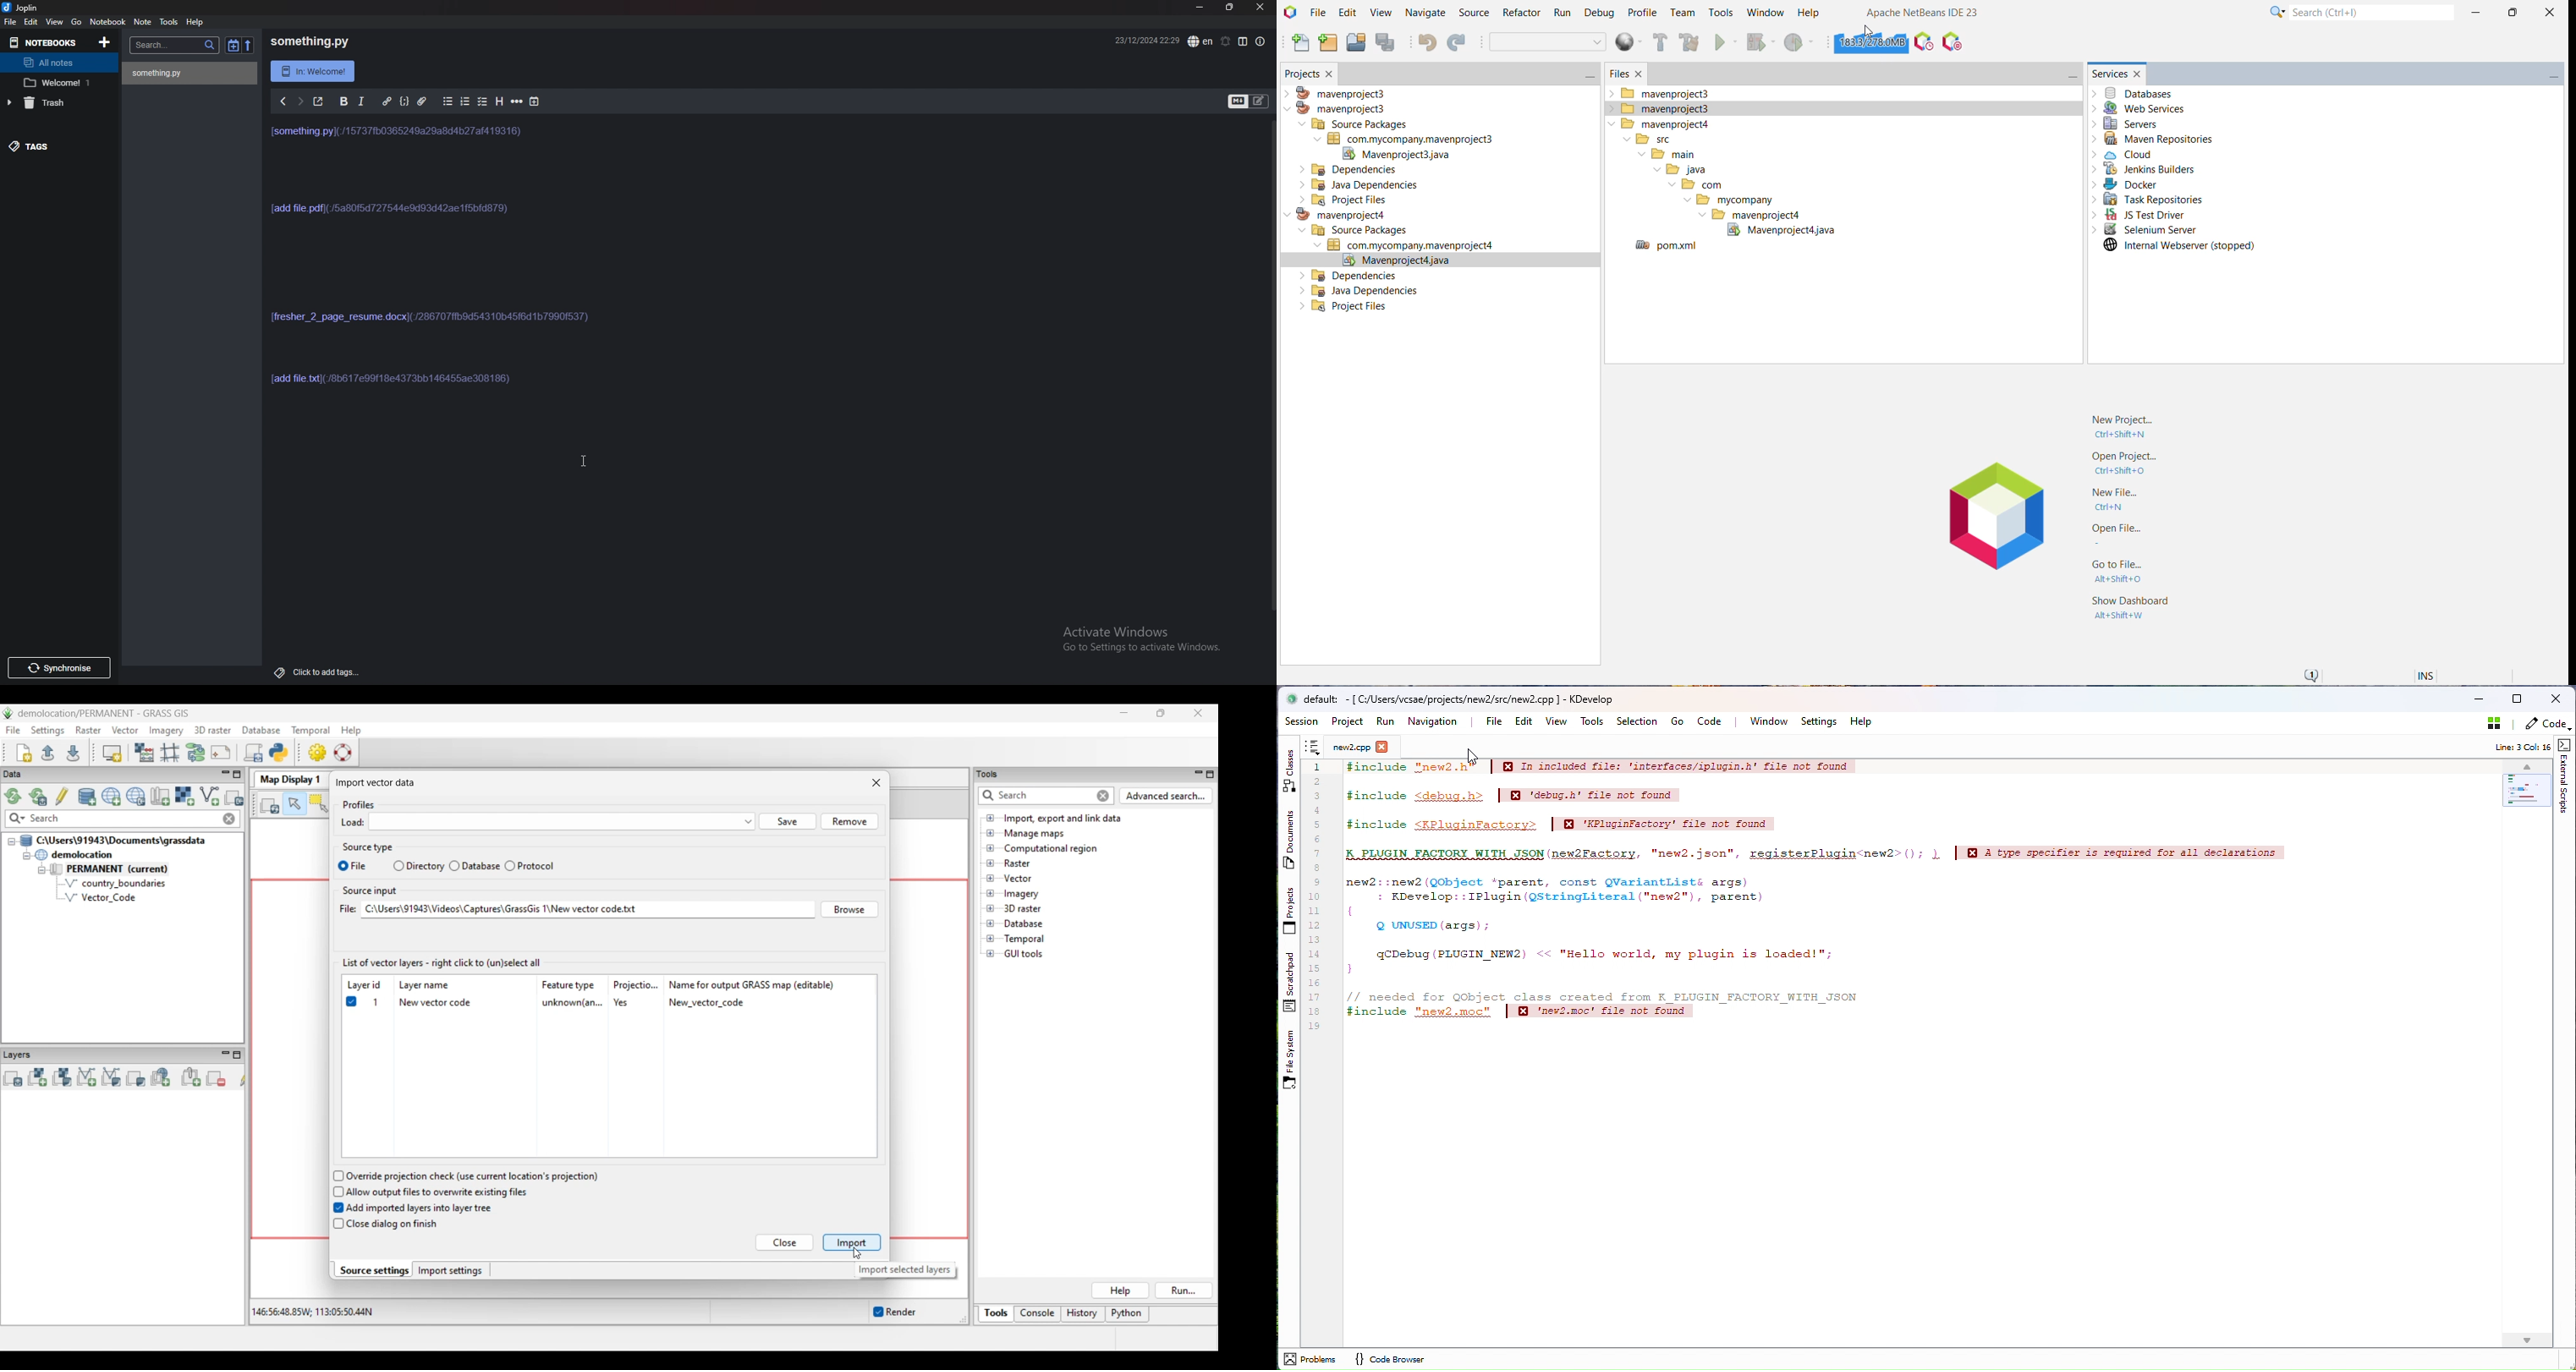  What do you see at coordinates (177, 45) in the screenshot?
I see `Search` at bounding box center [177, 45].